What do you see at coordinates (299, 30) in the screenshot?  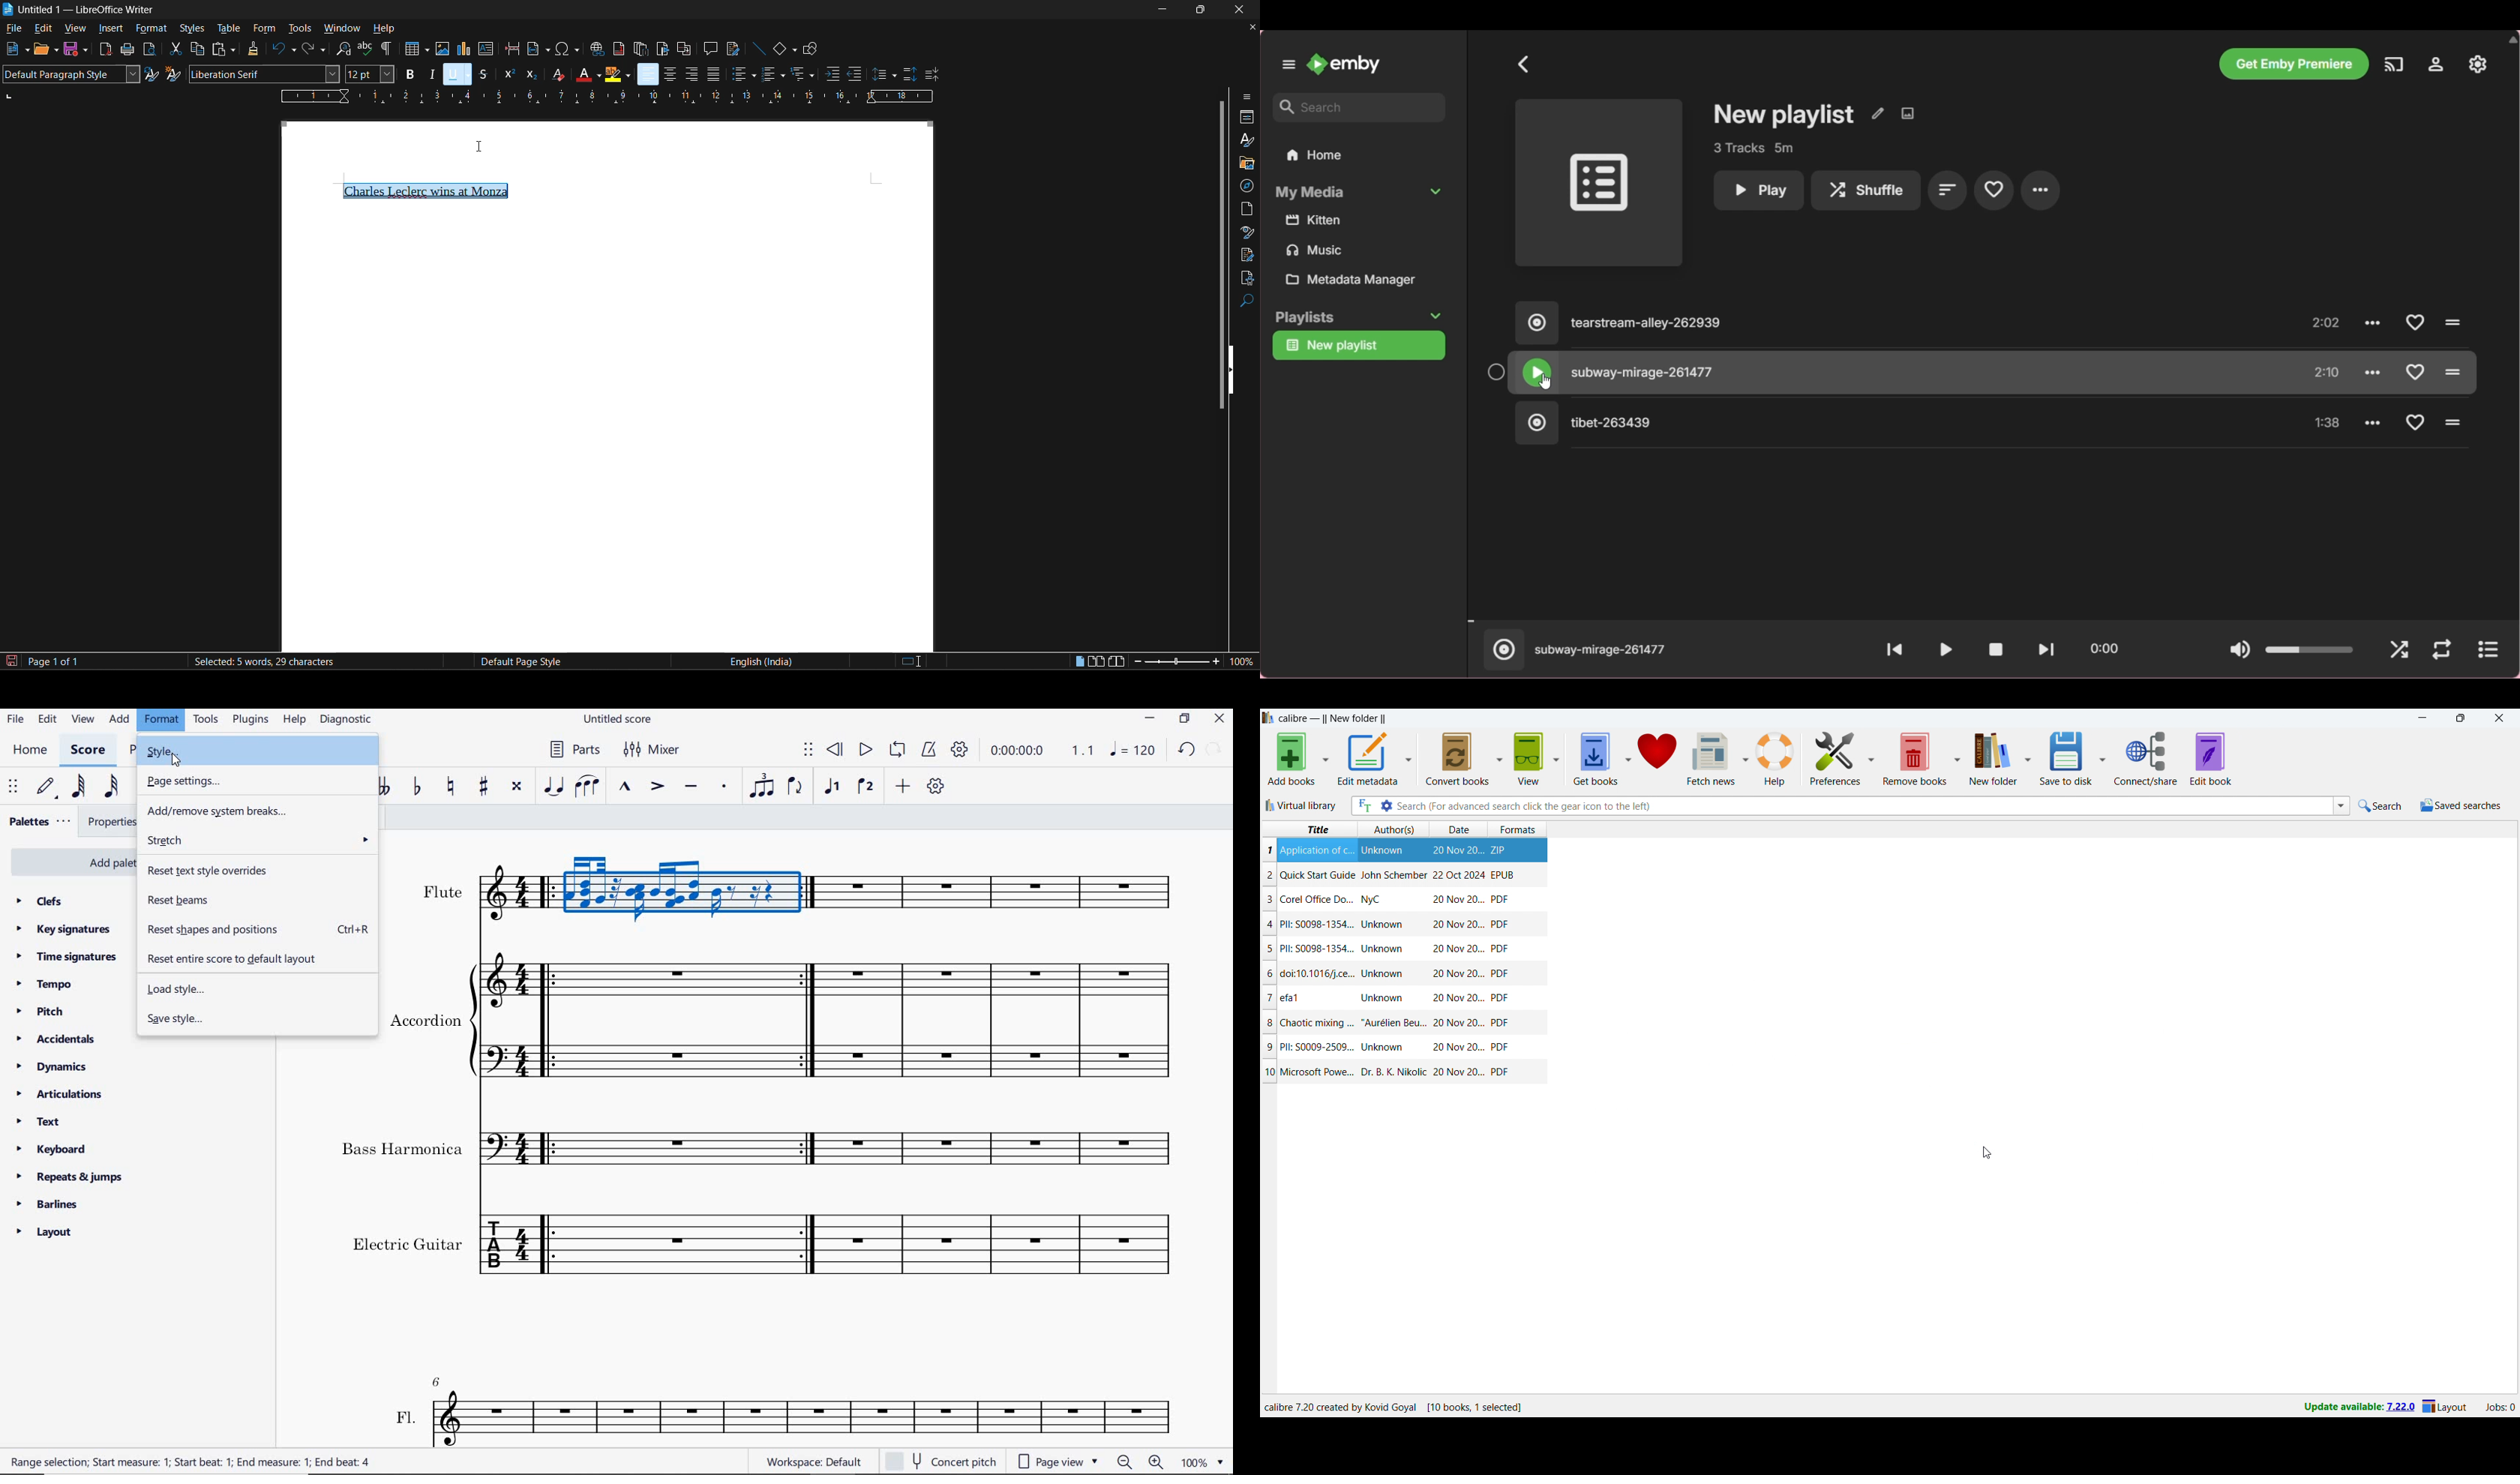 I see `tools` at bounding box center [299, 30].